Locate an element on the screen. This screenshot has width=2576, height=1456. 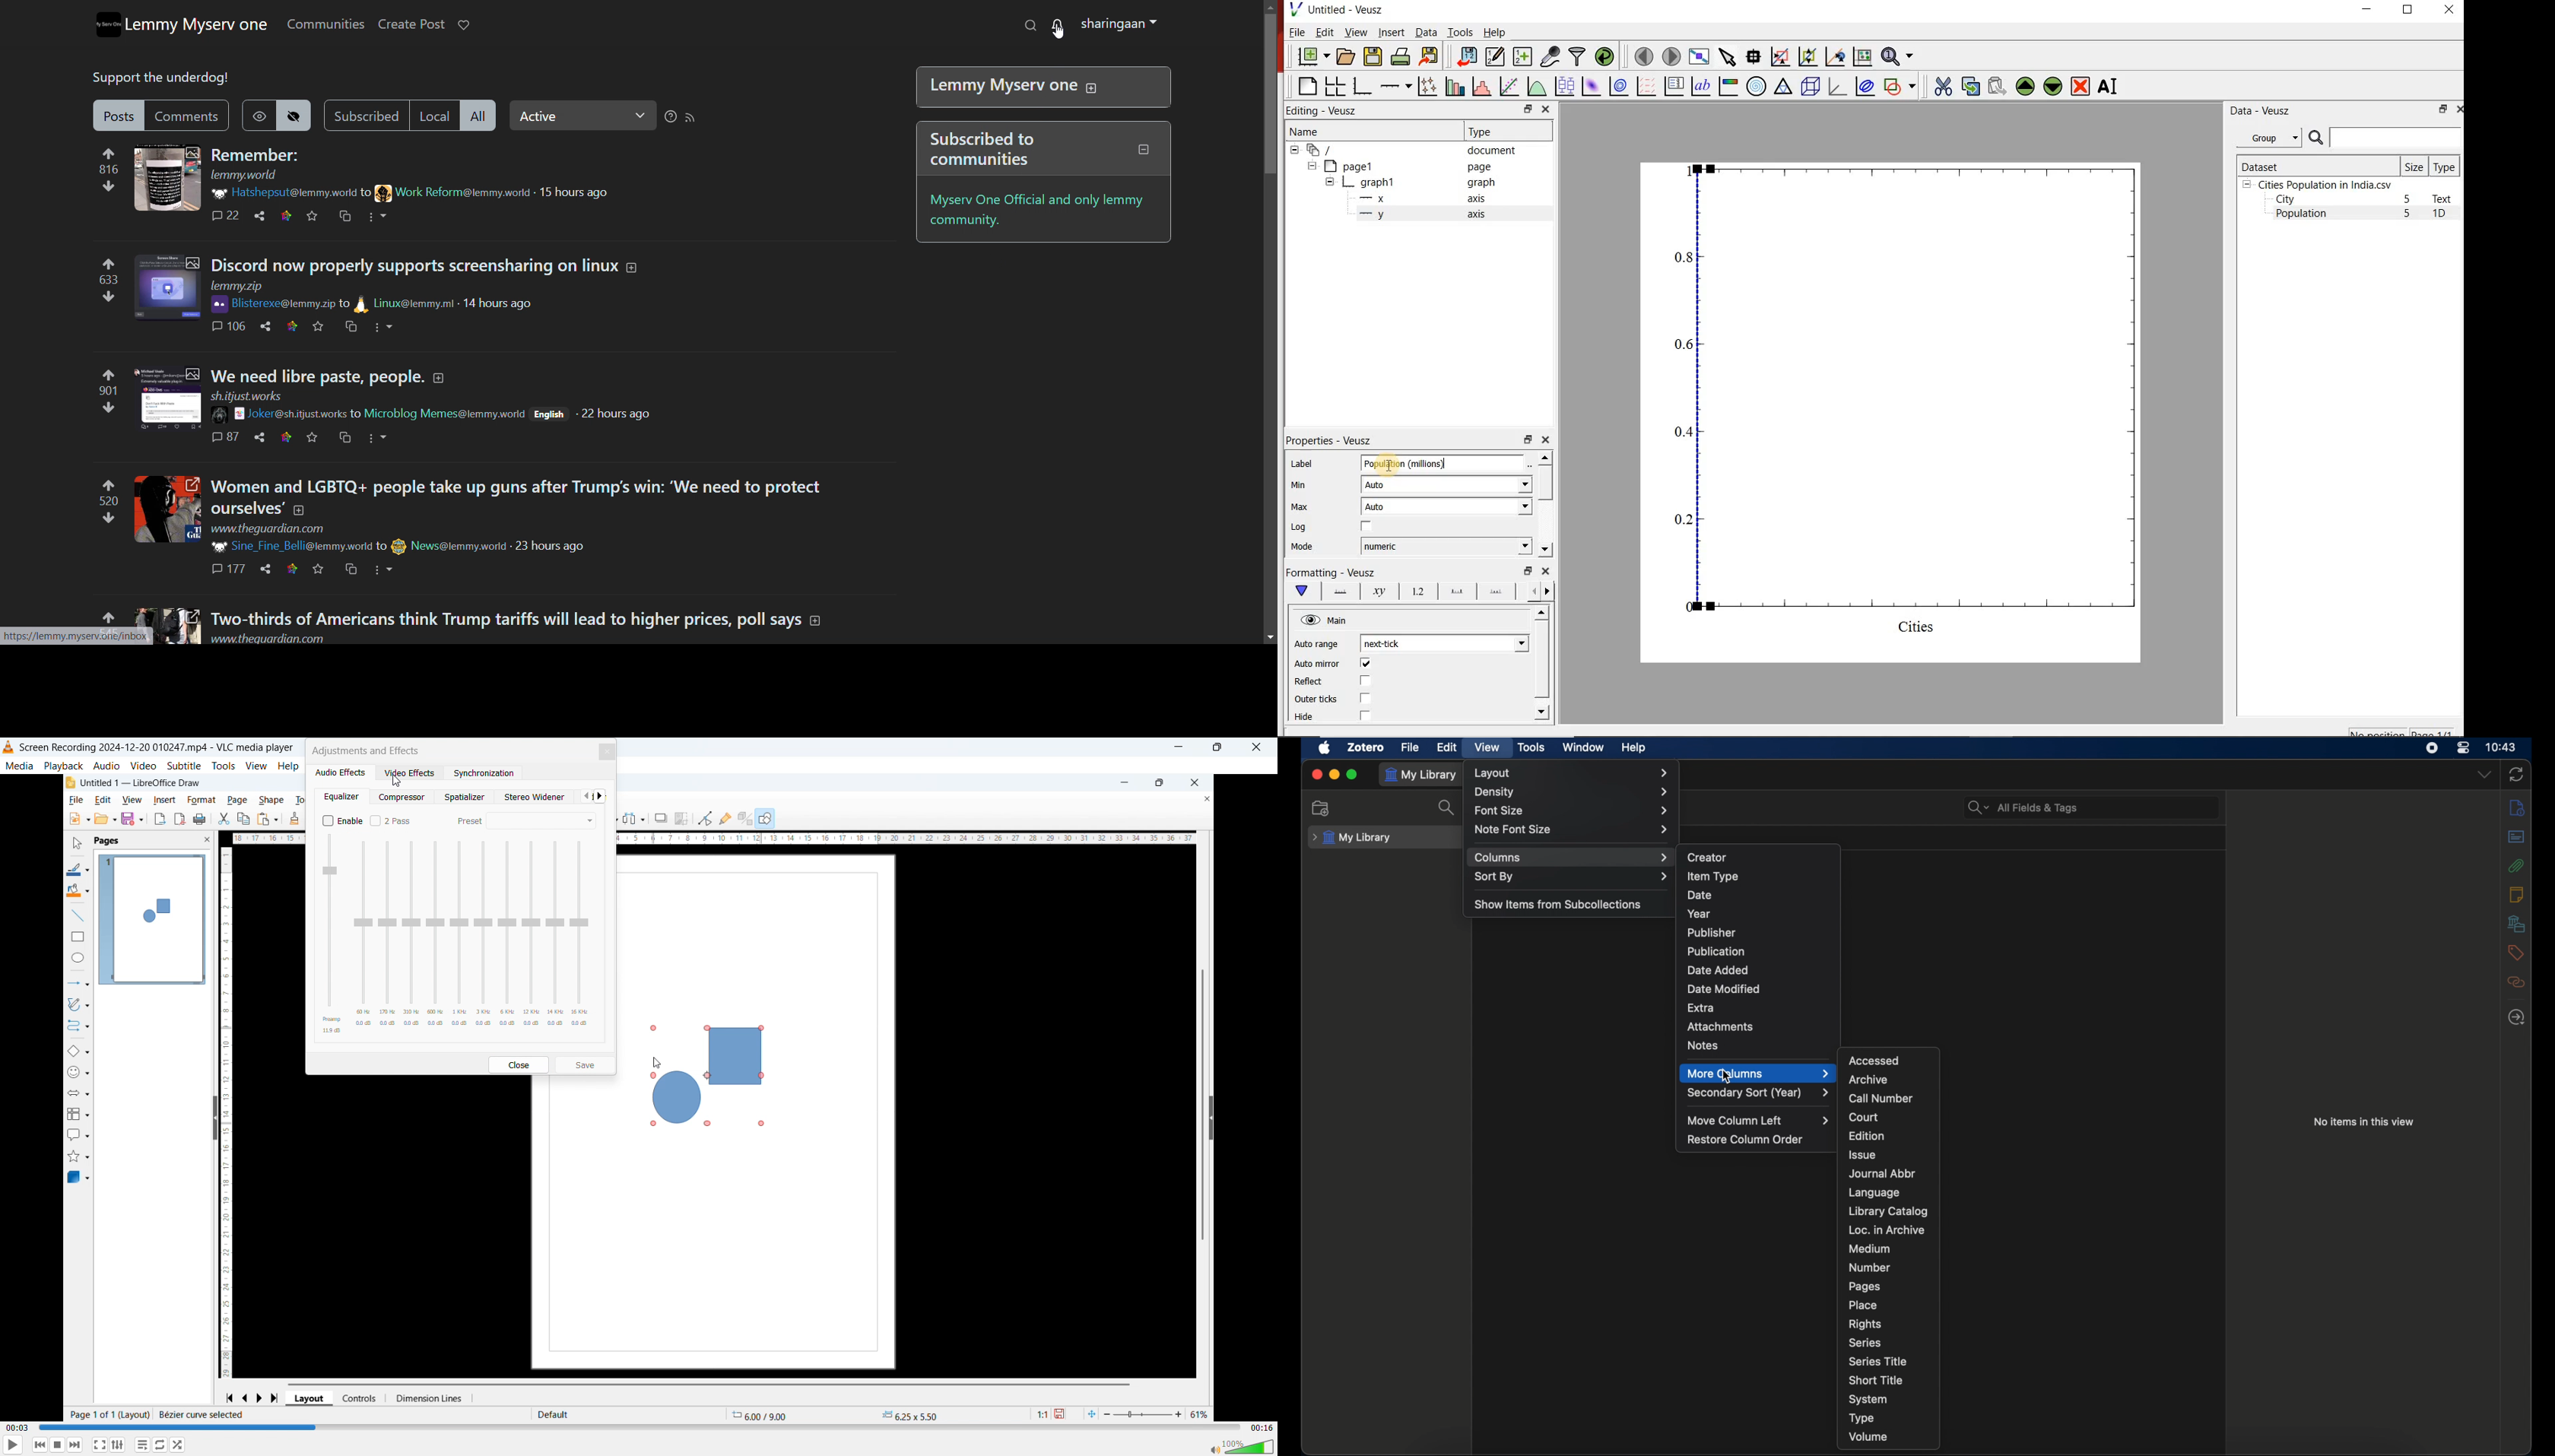
create post is located at coordinates (411, 25).